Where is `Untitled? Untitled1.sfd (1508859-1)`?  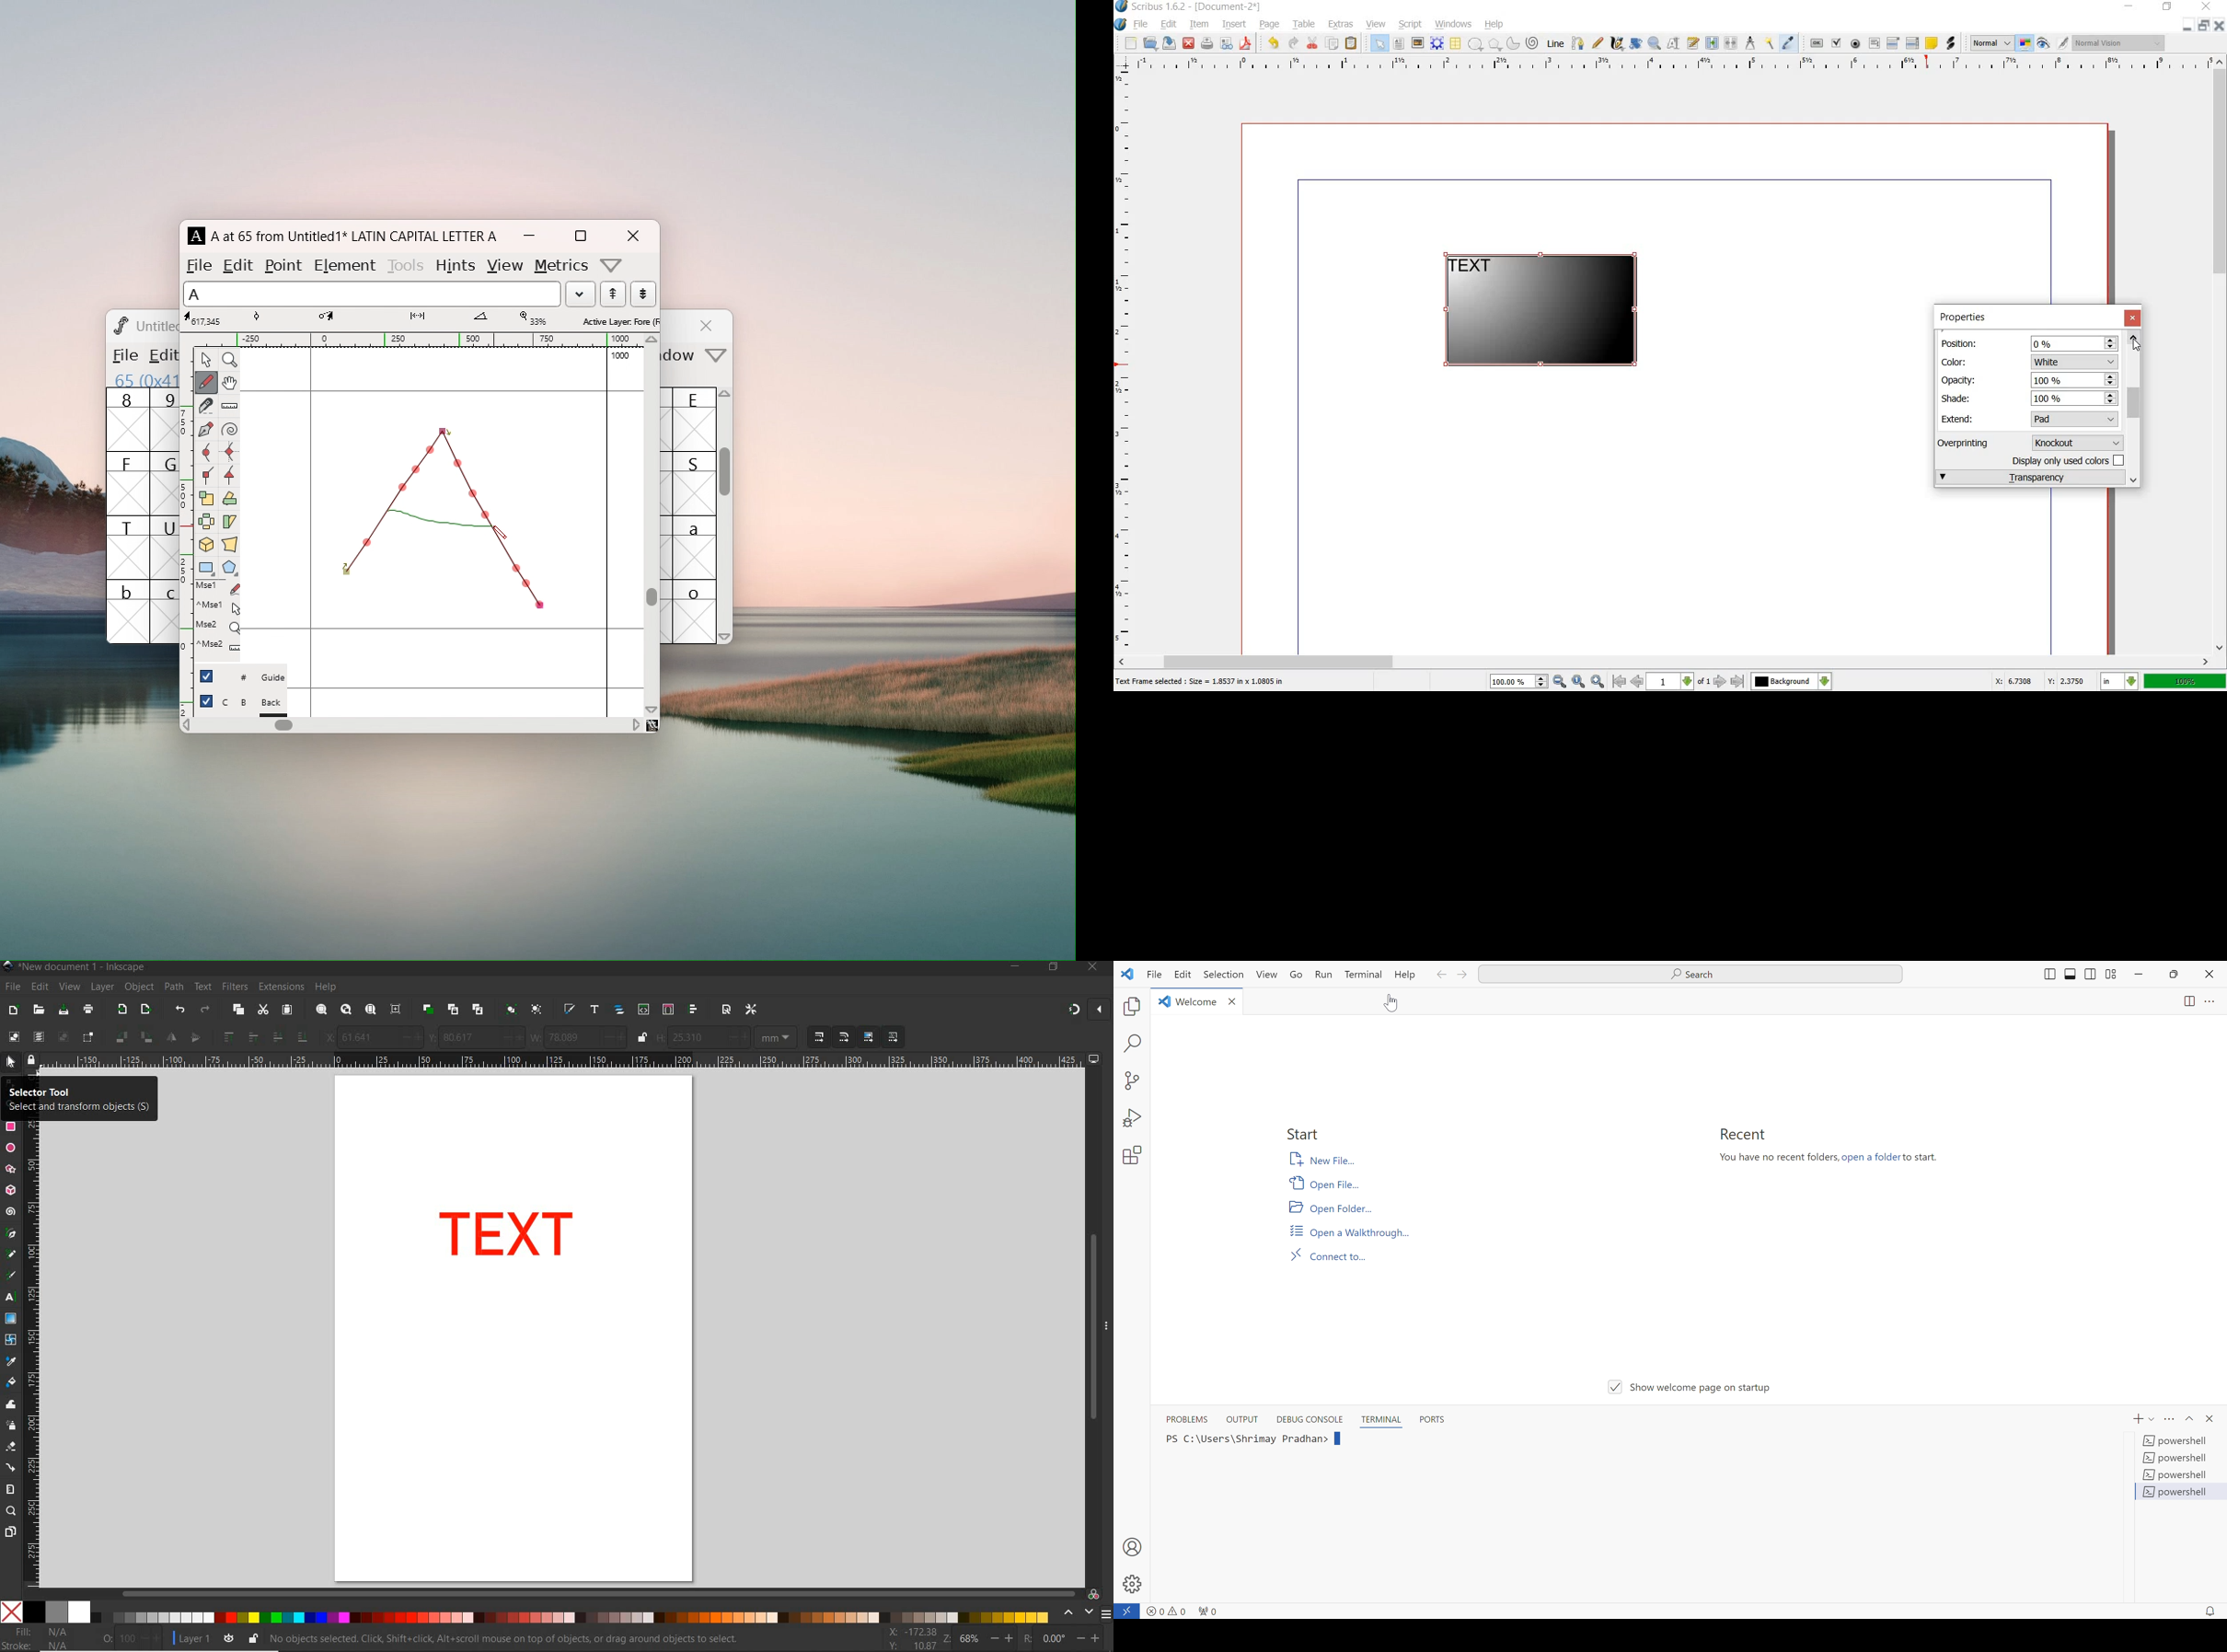
Untitled? Untitled1.sfd (1508859-1) is located at coordinates (157, 326).